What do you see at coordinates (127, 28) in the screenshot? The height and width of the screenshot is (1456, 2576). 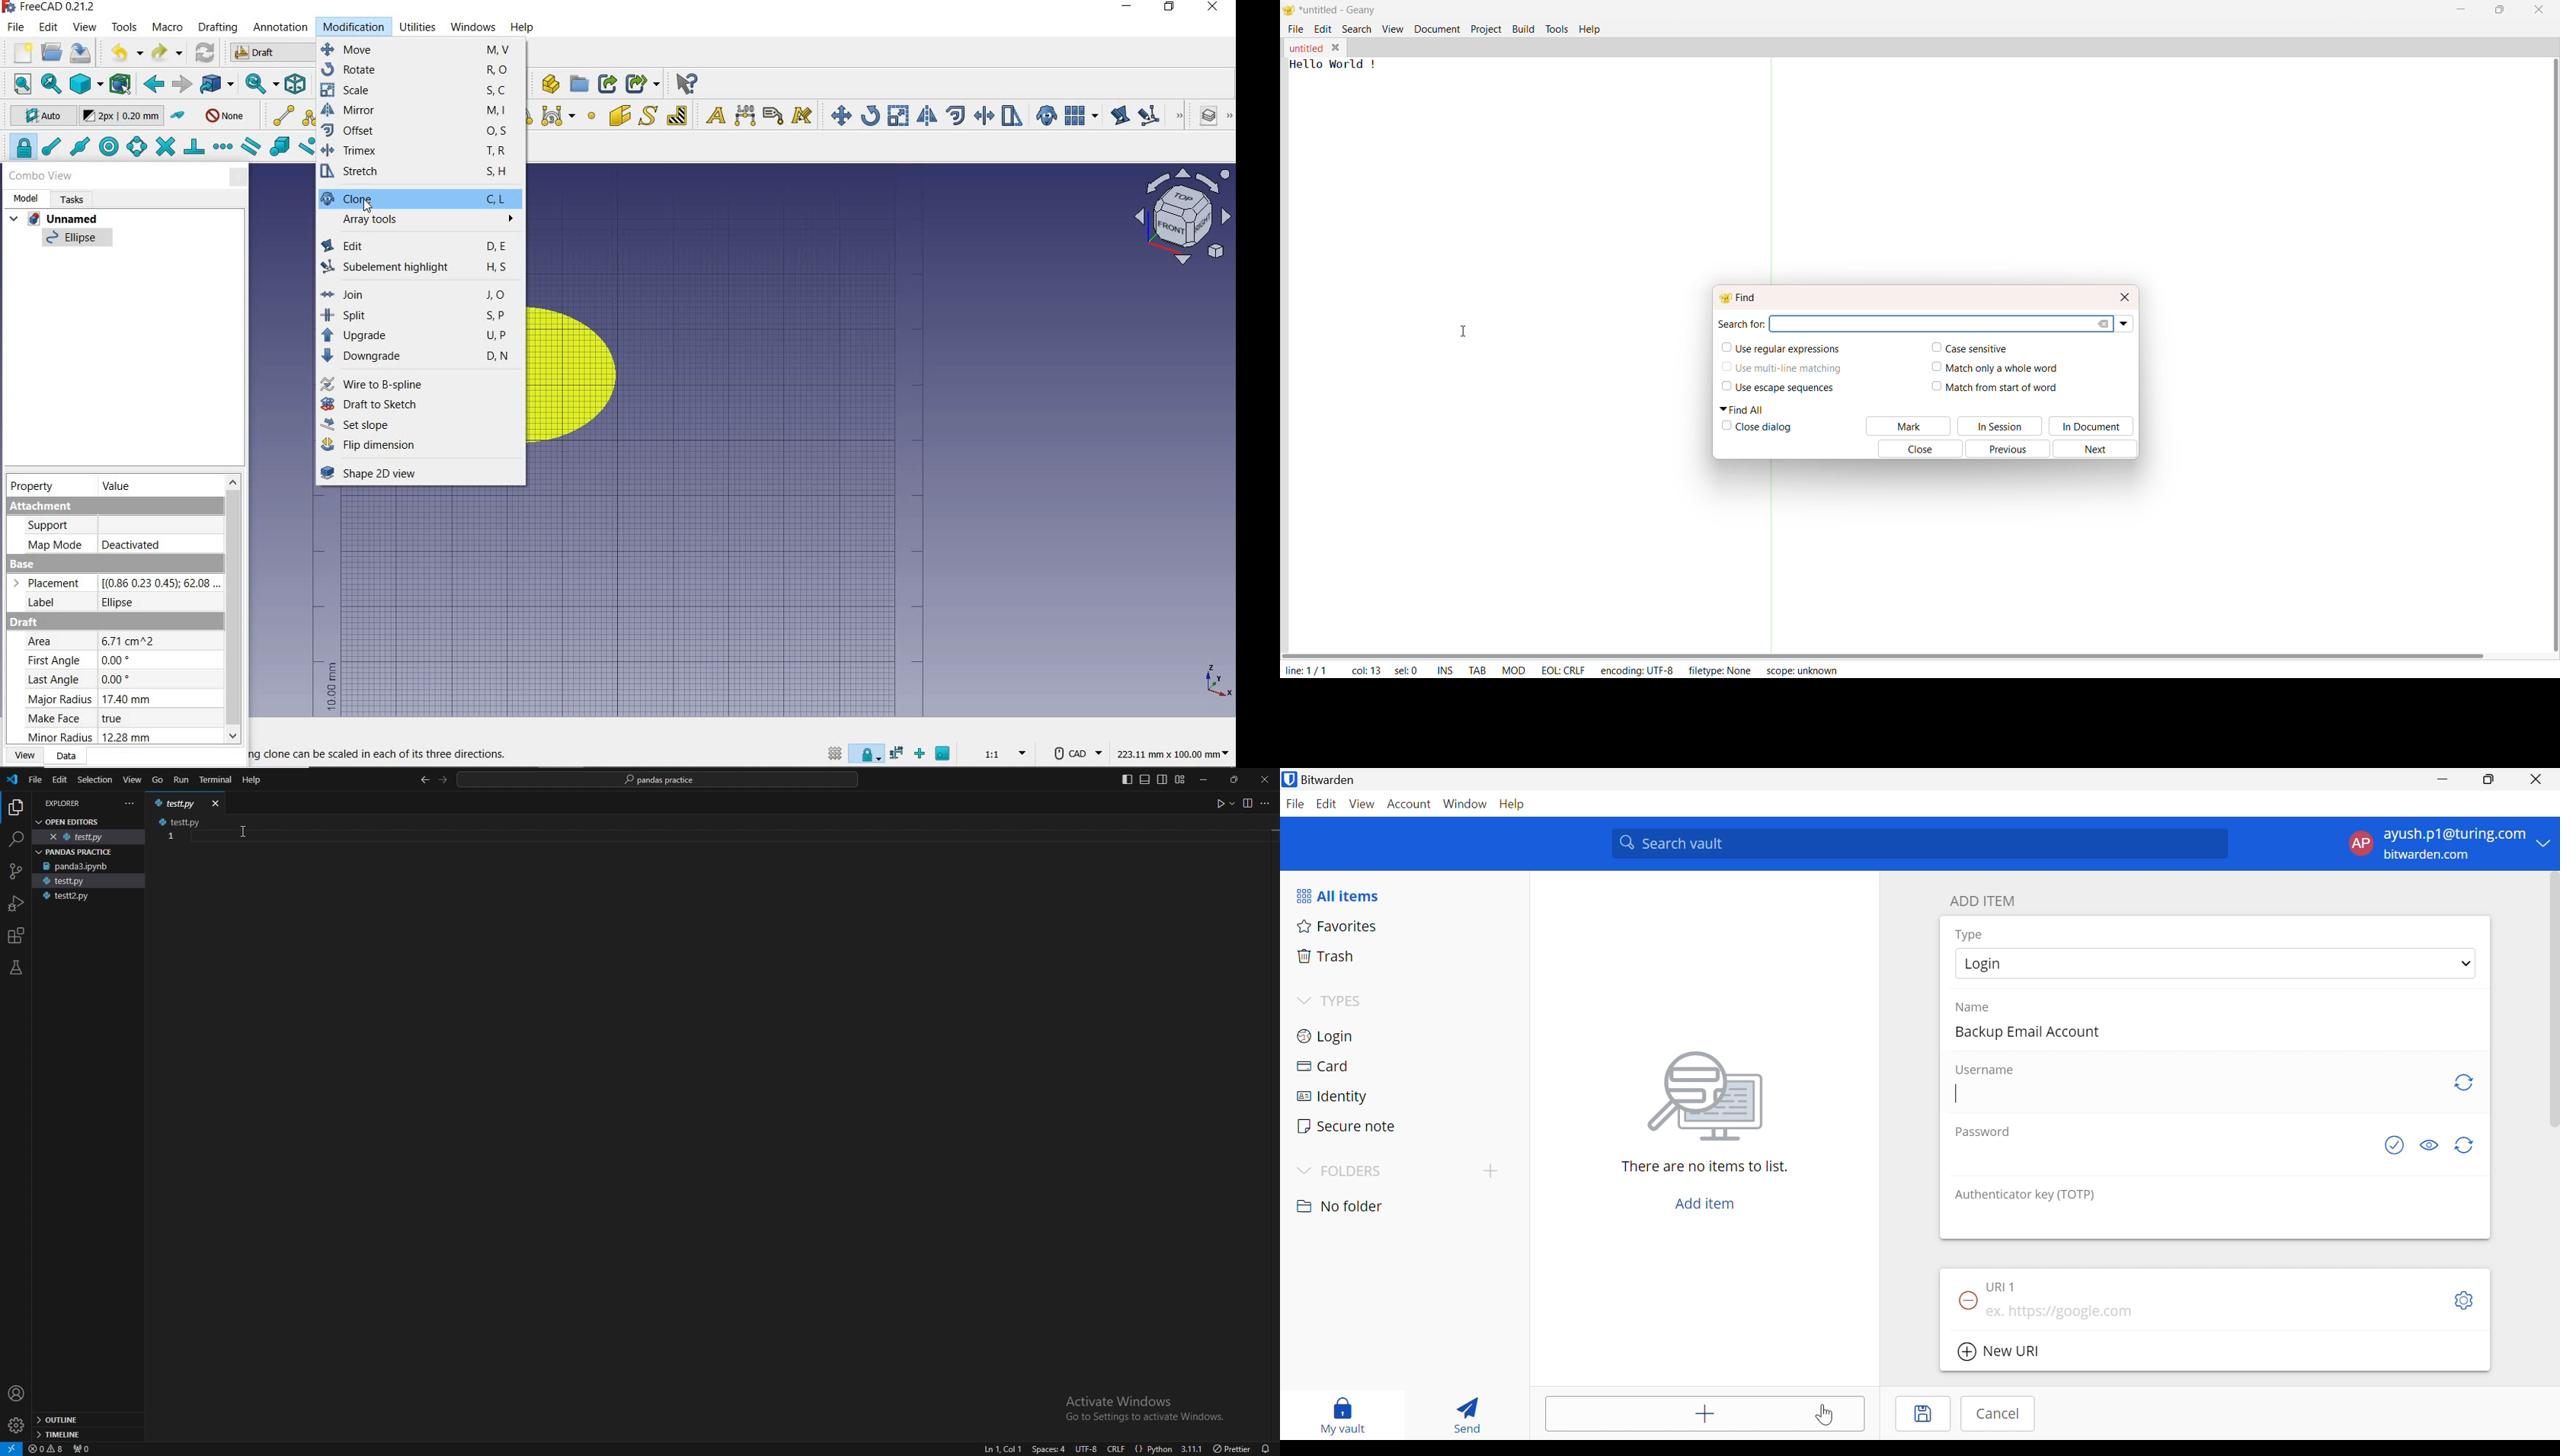 I see `tools` at bounding box center [127, 28].